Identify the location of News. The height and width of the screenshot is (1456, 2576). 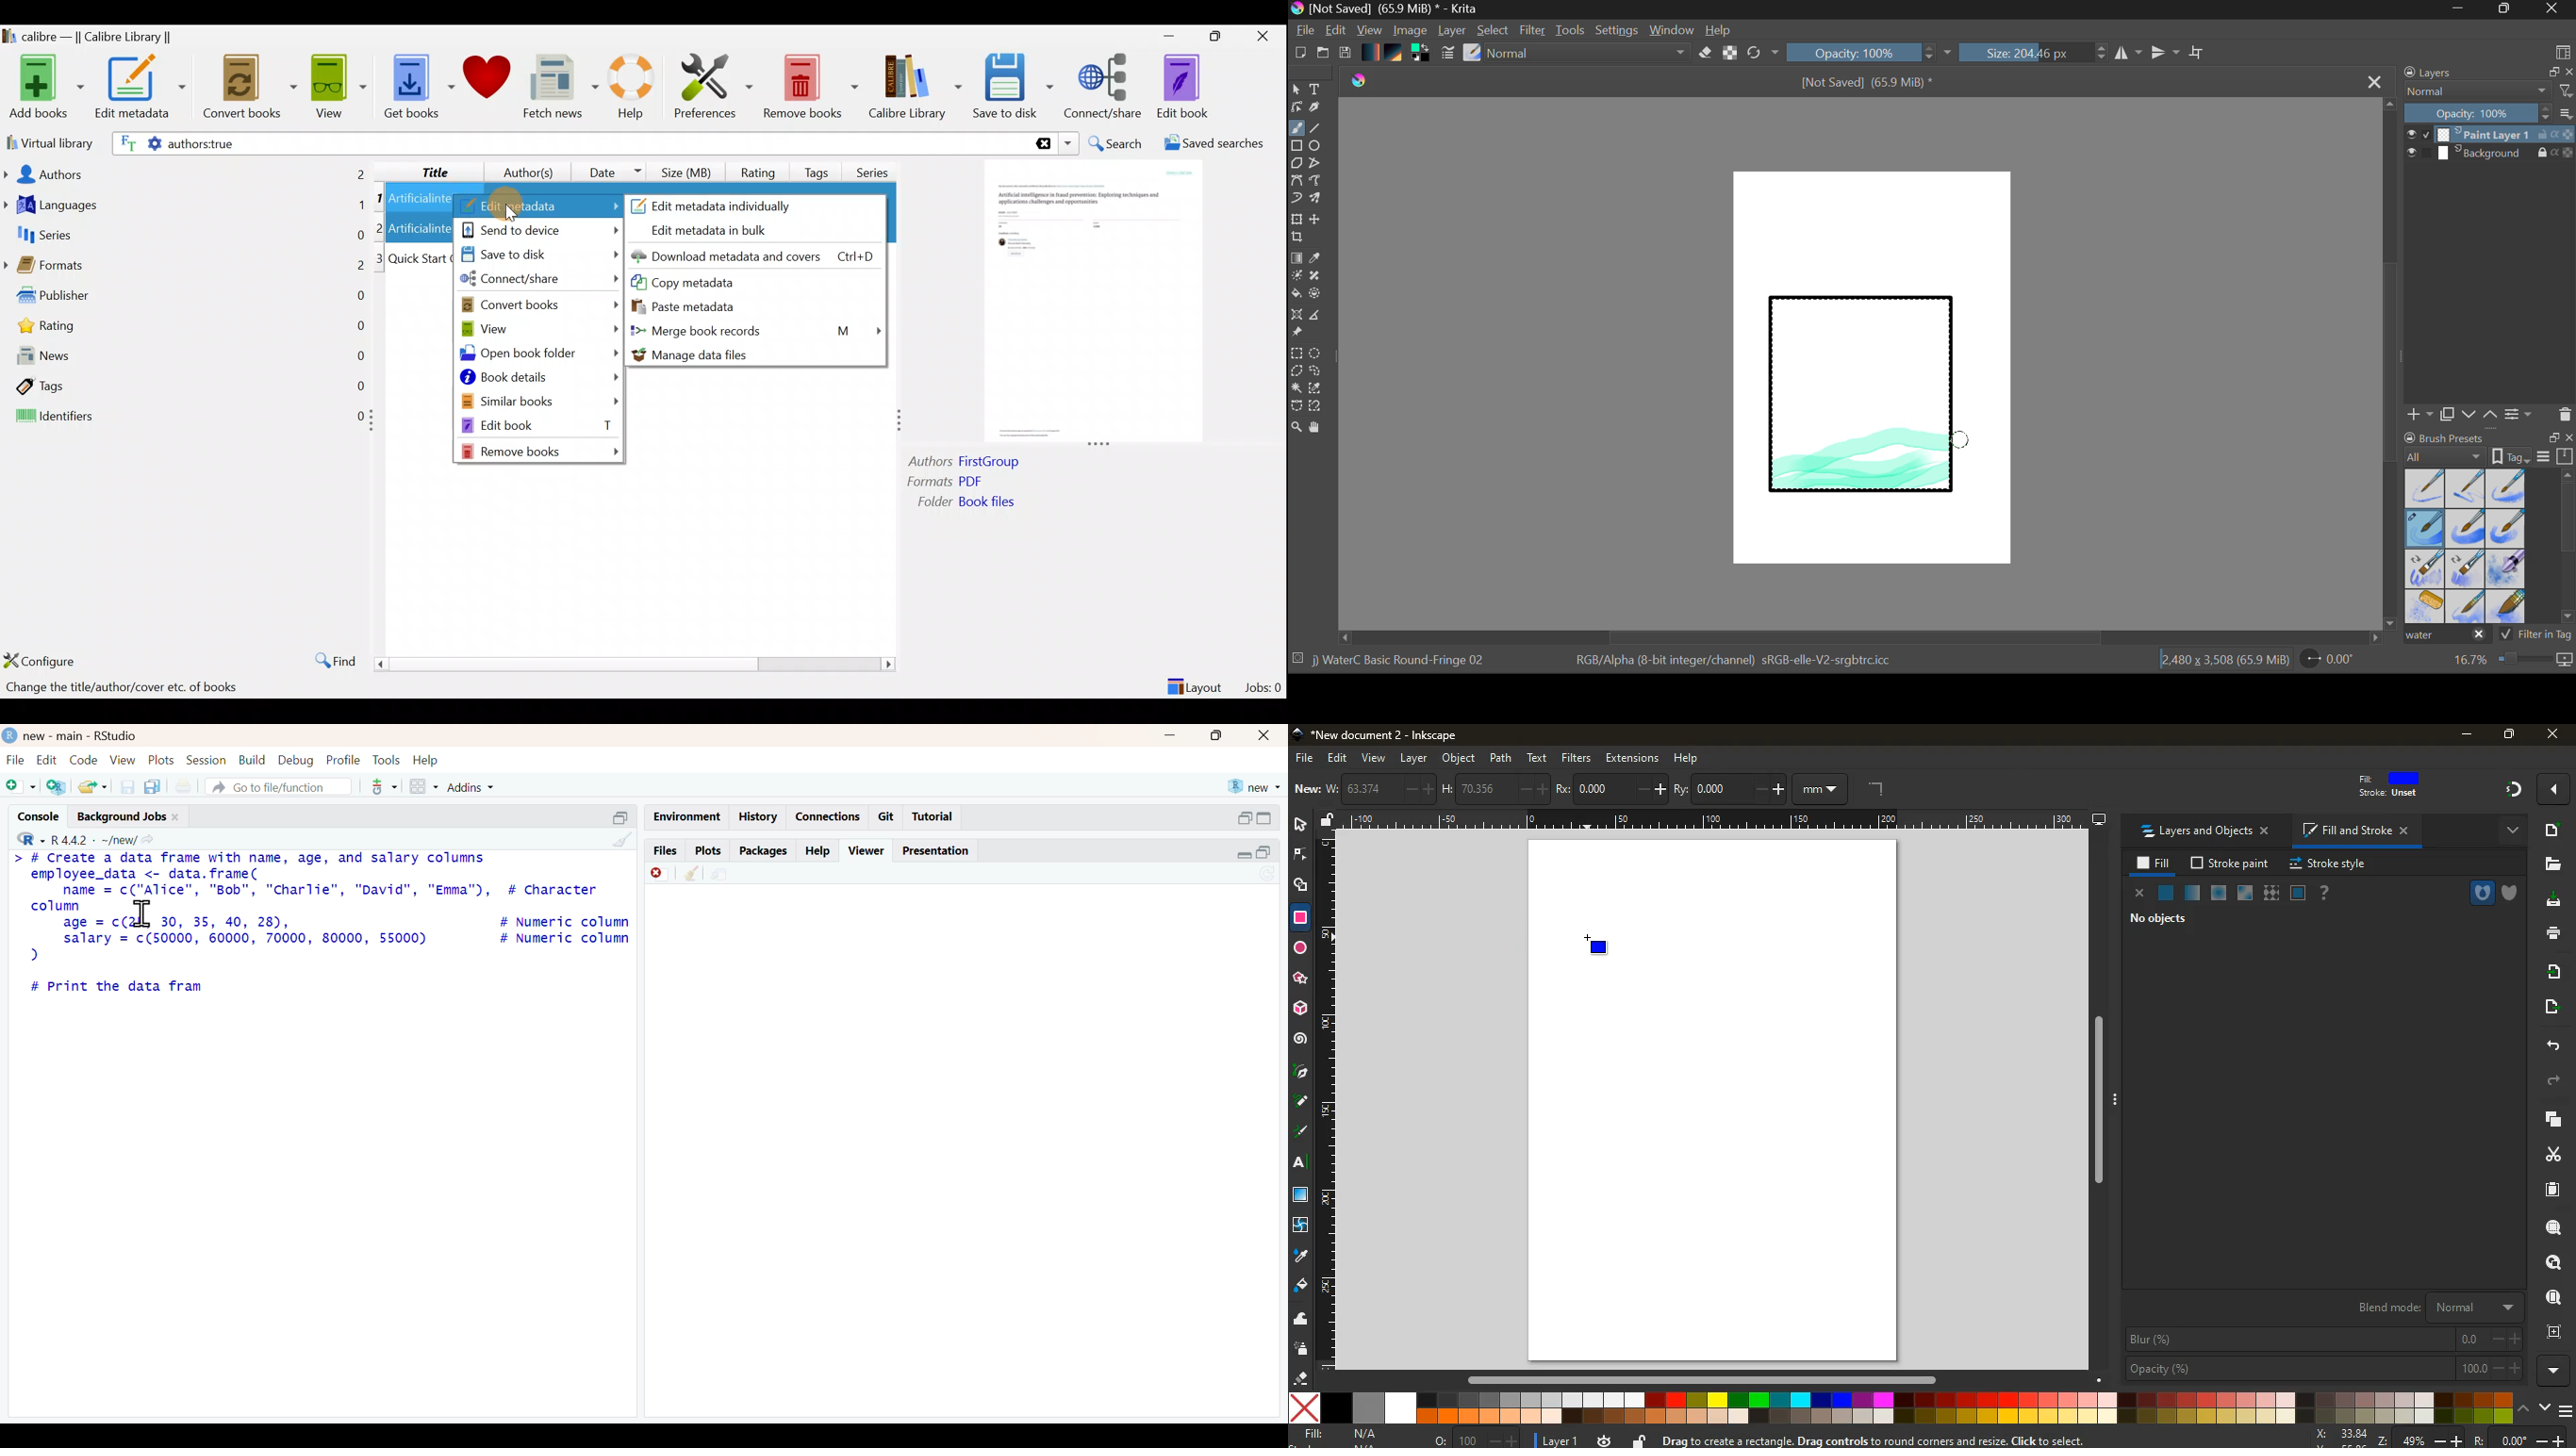
(185, 359).